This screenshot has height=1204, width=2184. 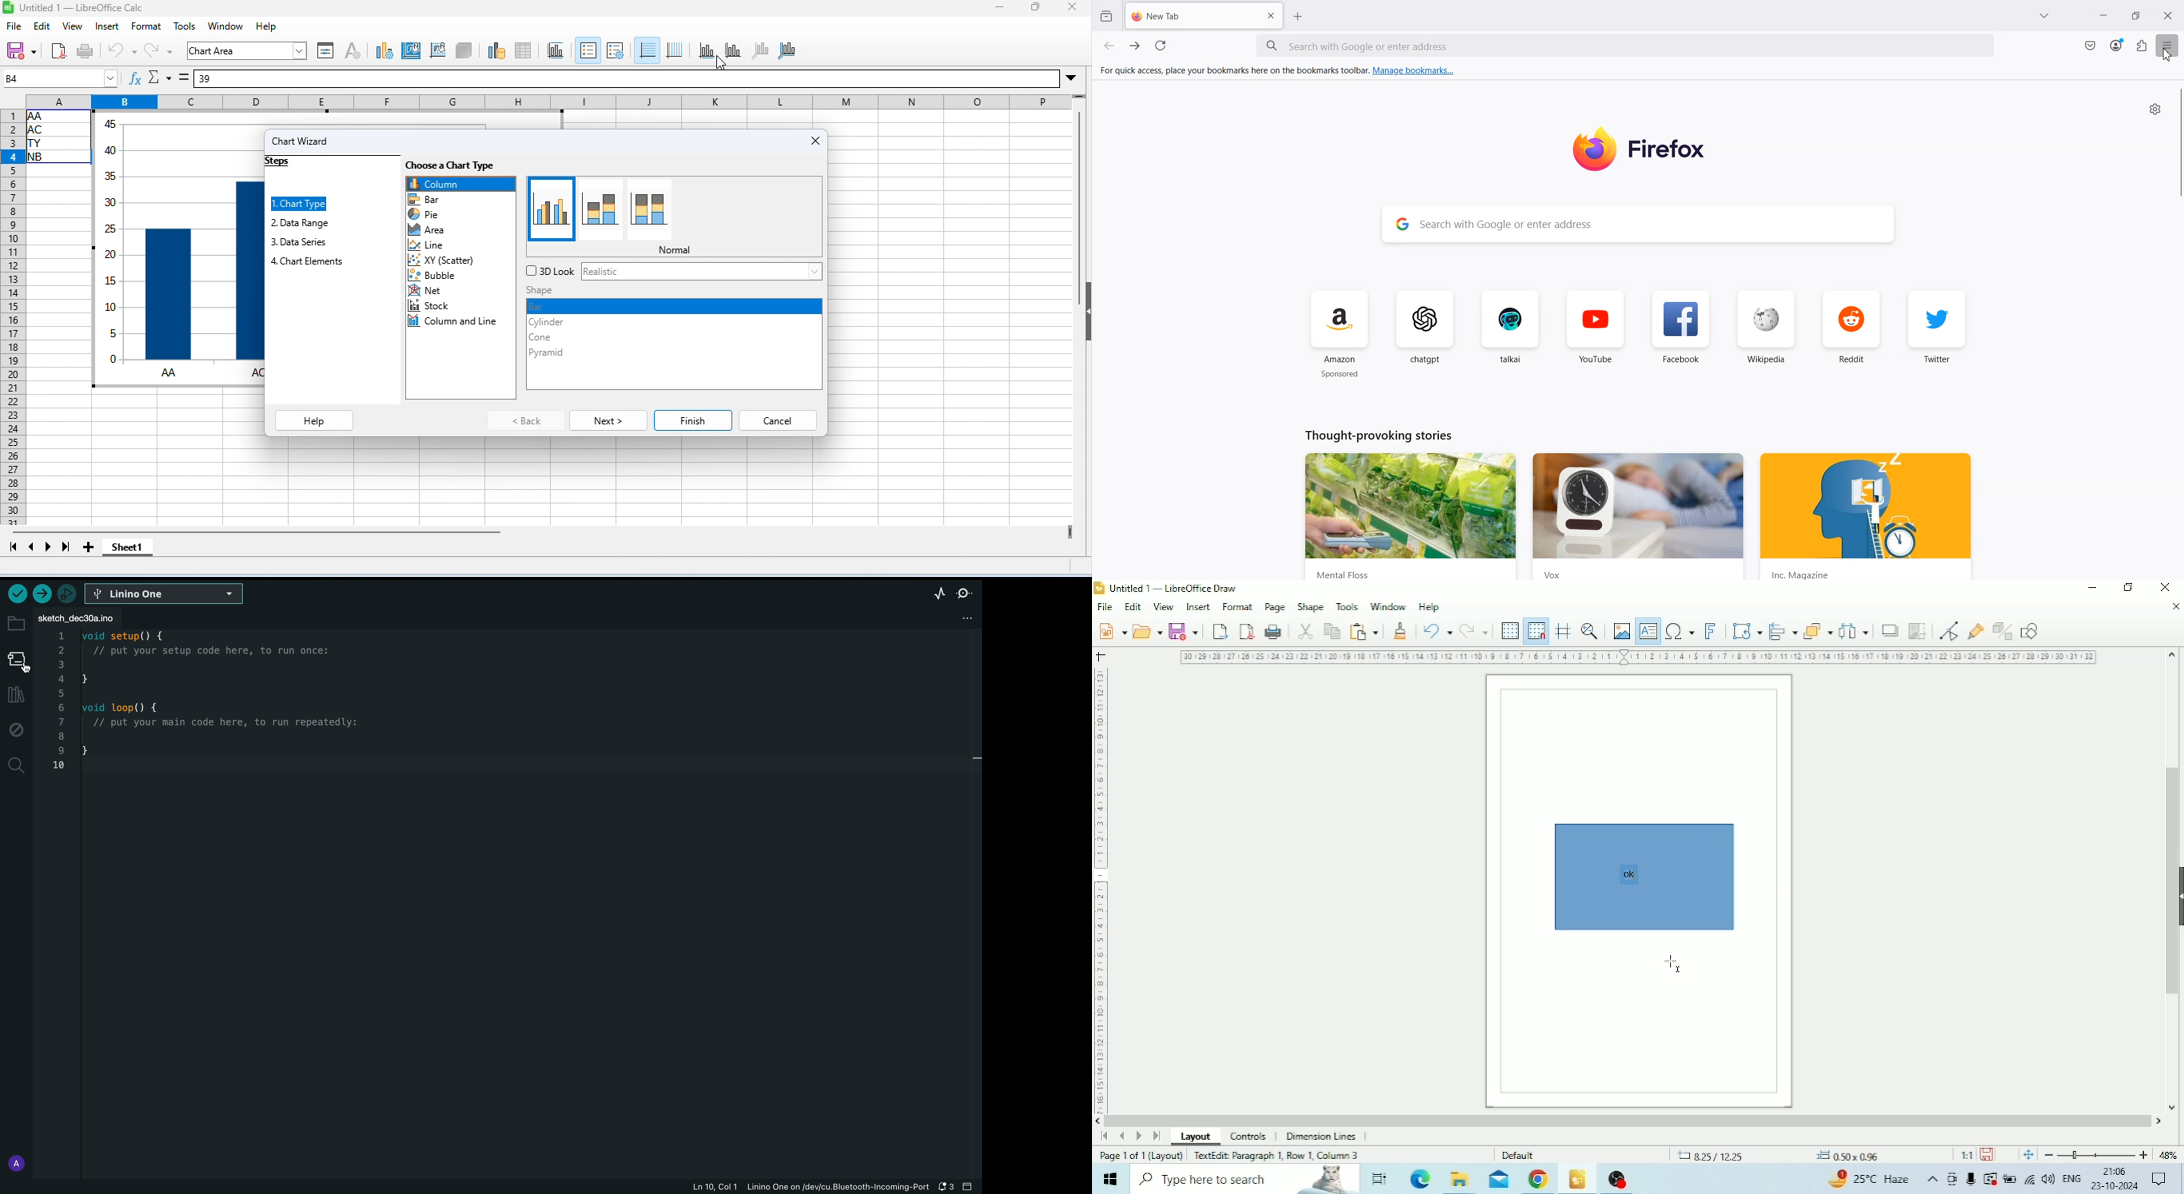 I want to click on Time, so click(x=2114, y=1171).